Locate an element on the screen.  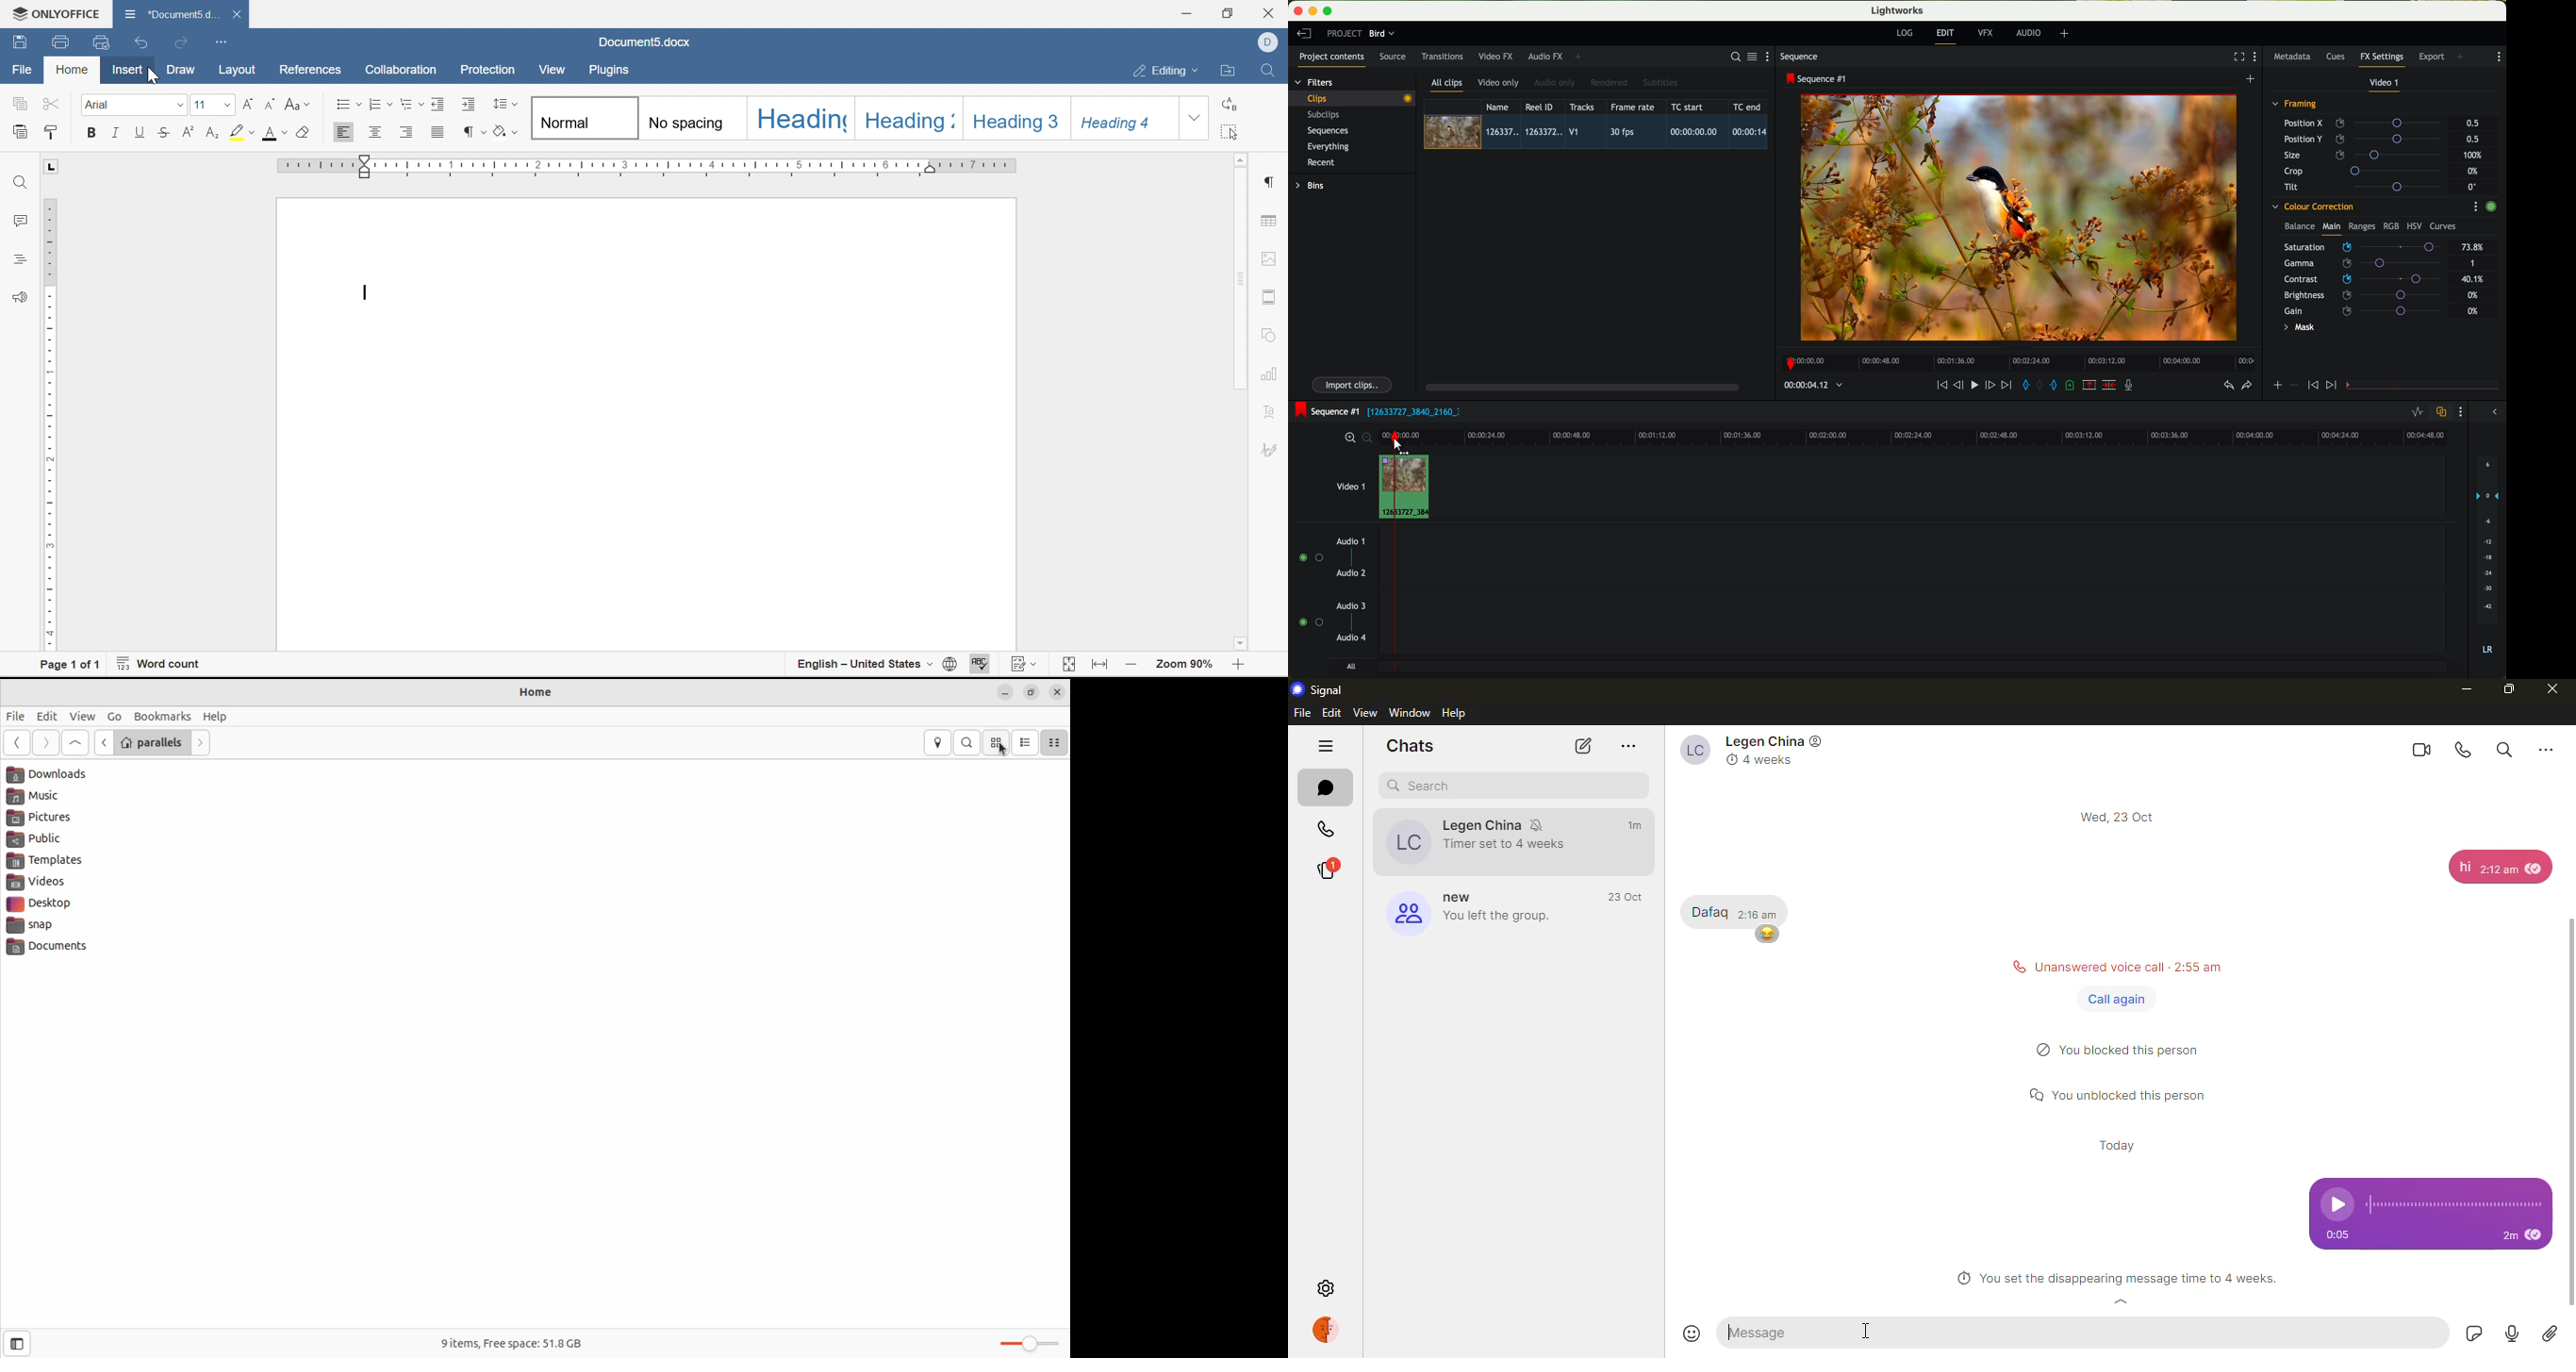
audio is located at coordinates (2029, 32).